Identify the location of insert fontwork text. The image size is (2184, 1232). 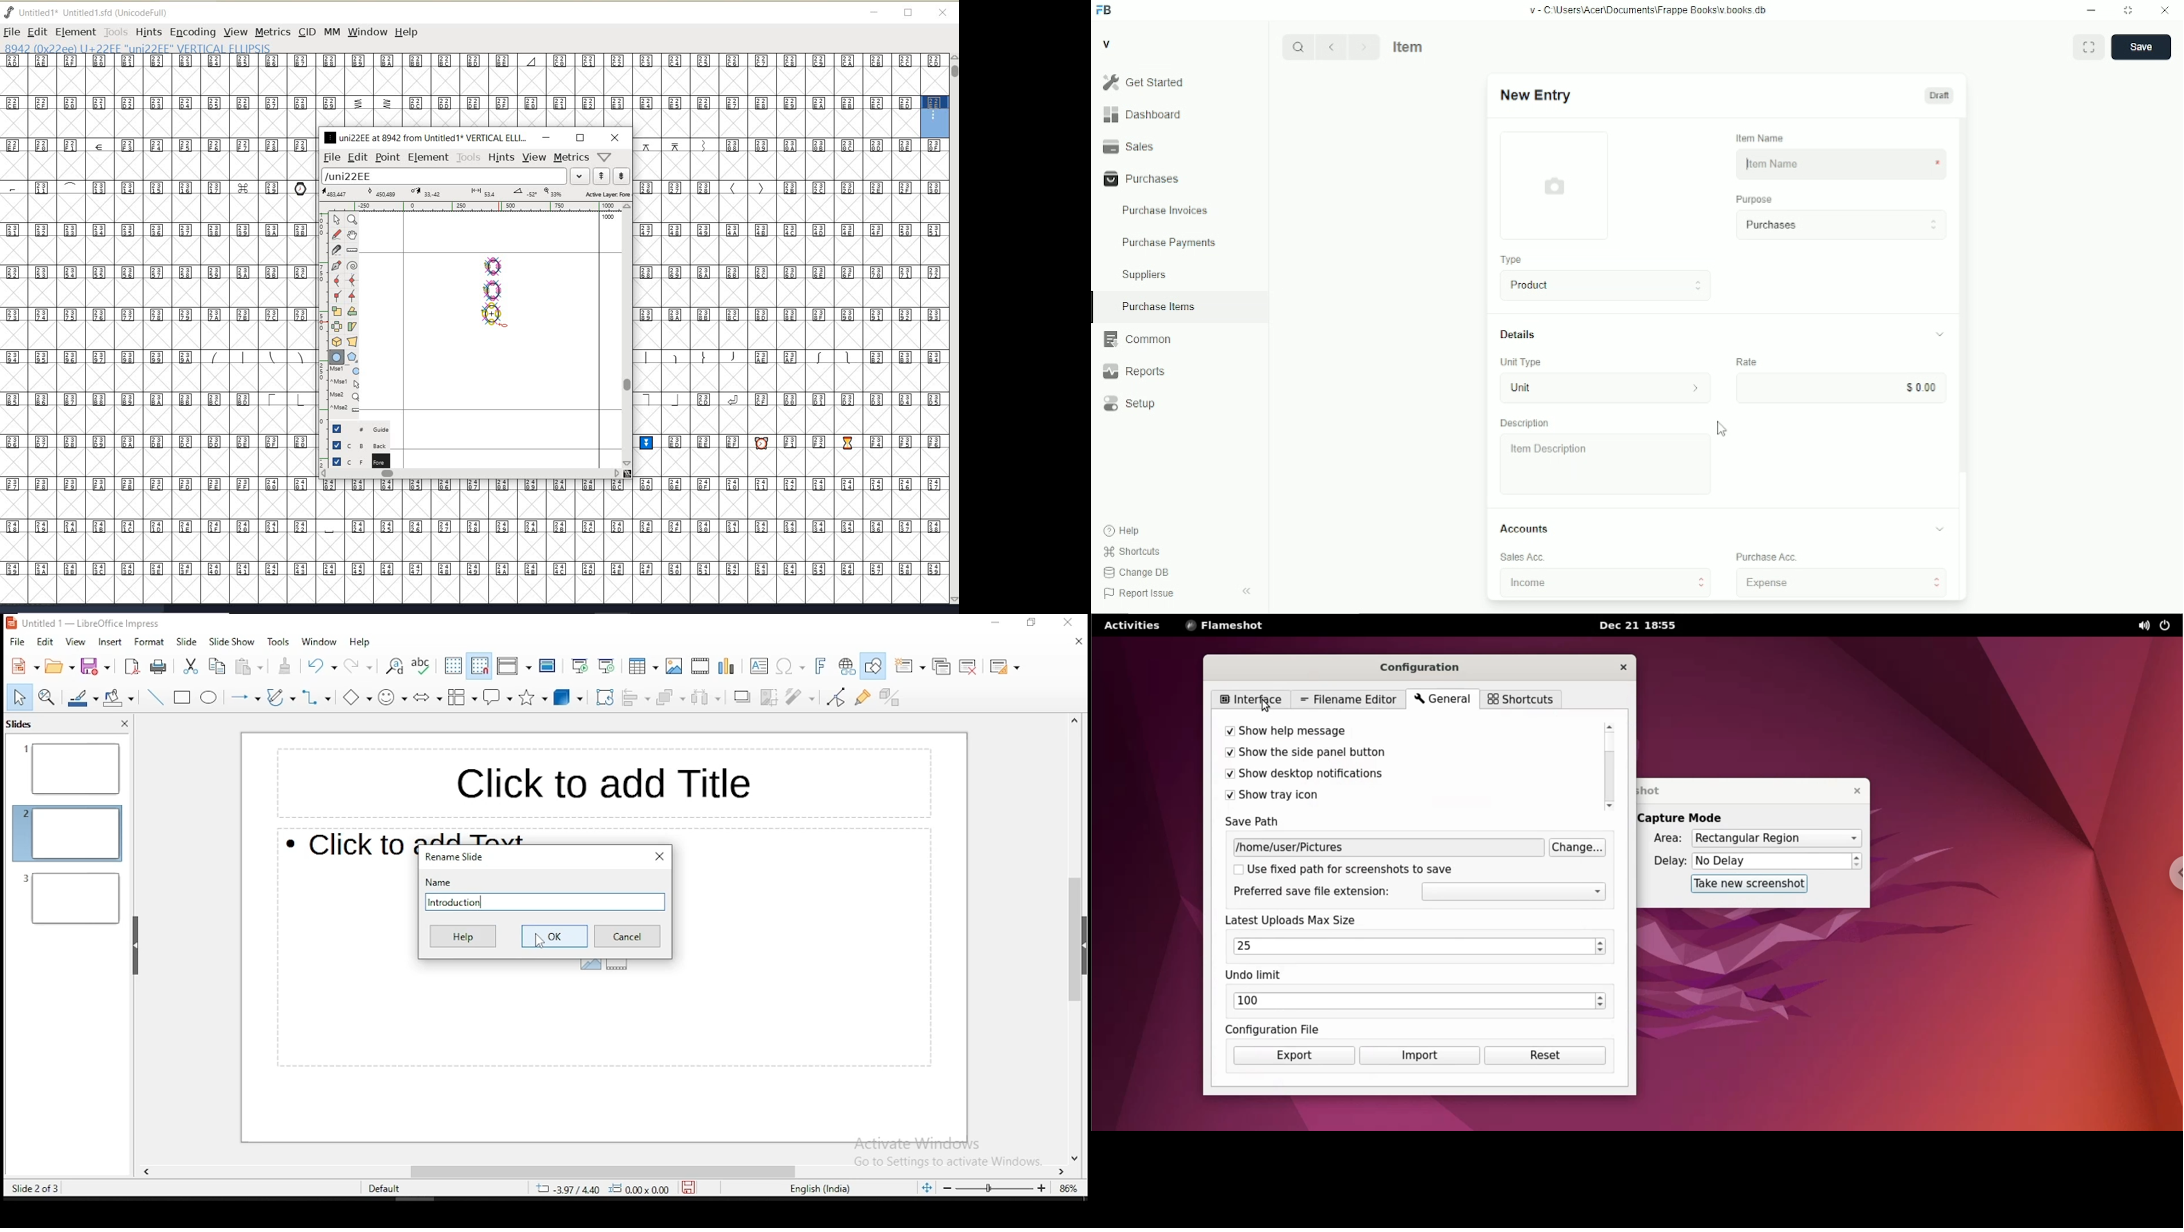
(822, 665).